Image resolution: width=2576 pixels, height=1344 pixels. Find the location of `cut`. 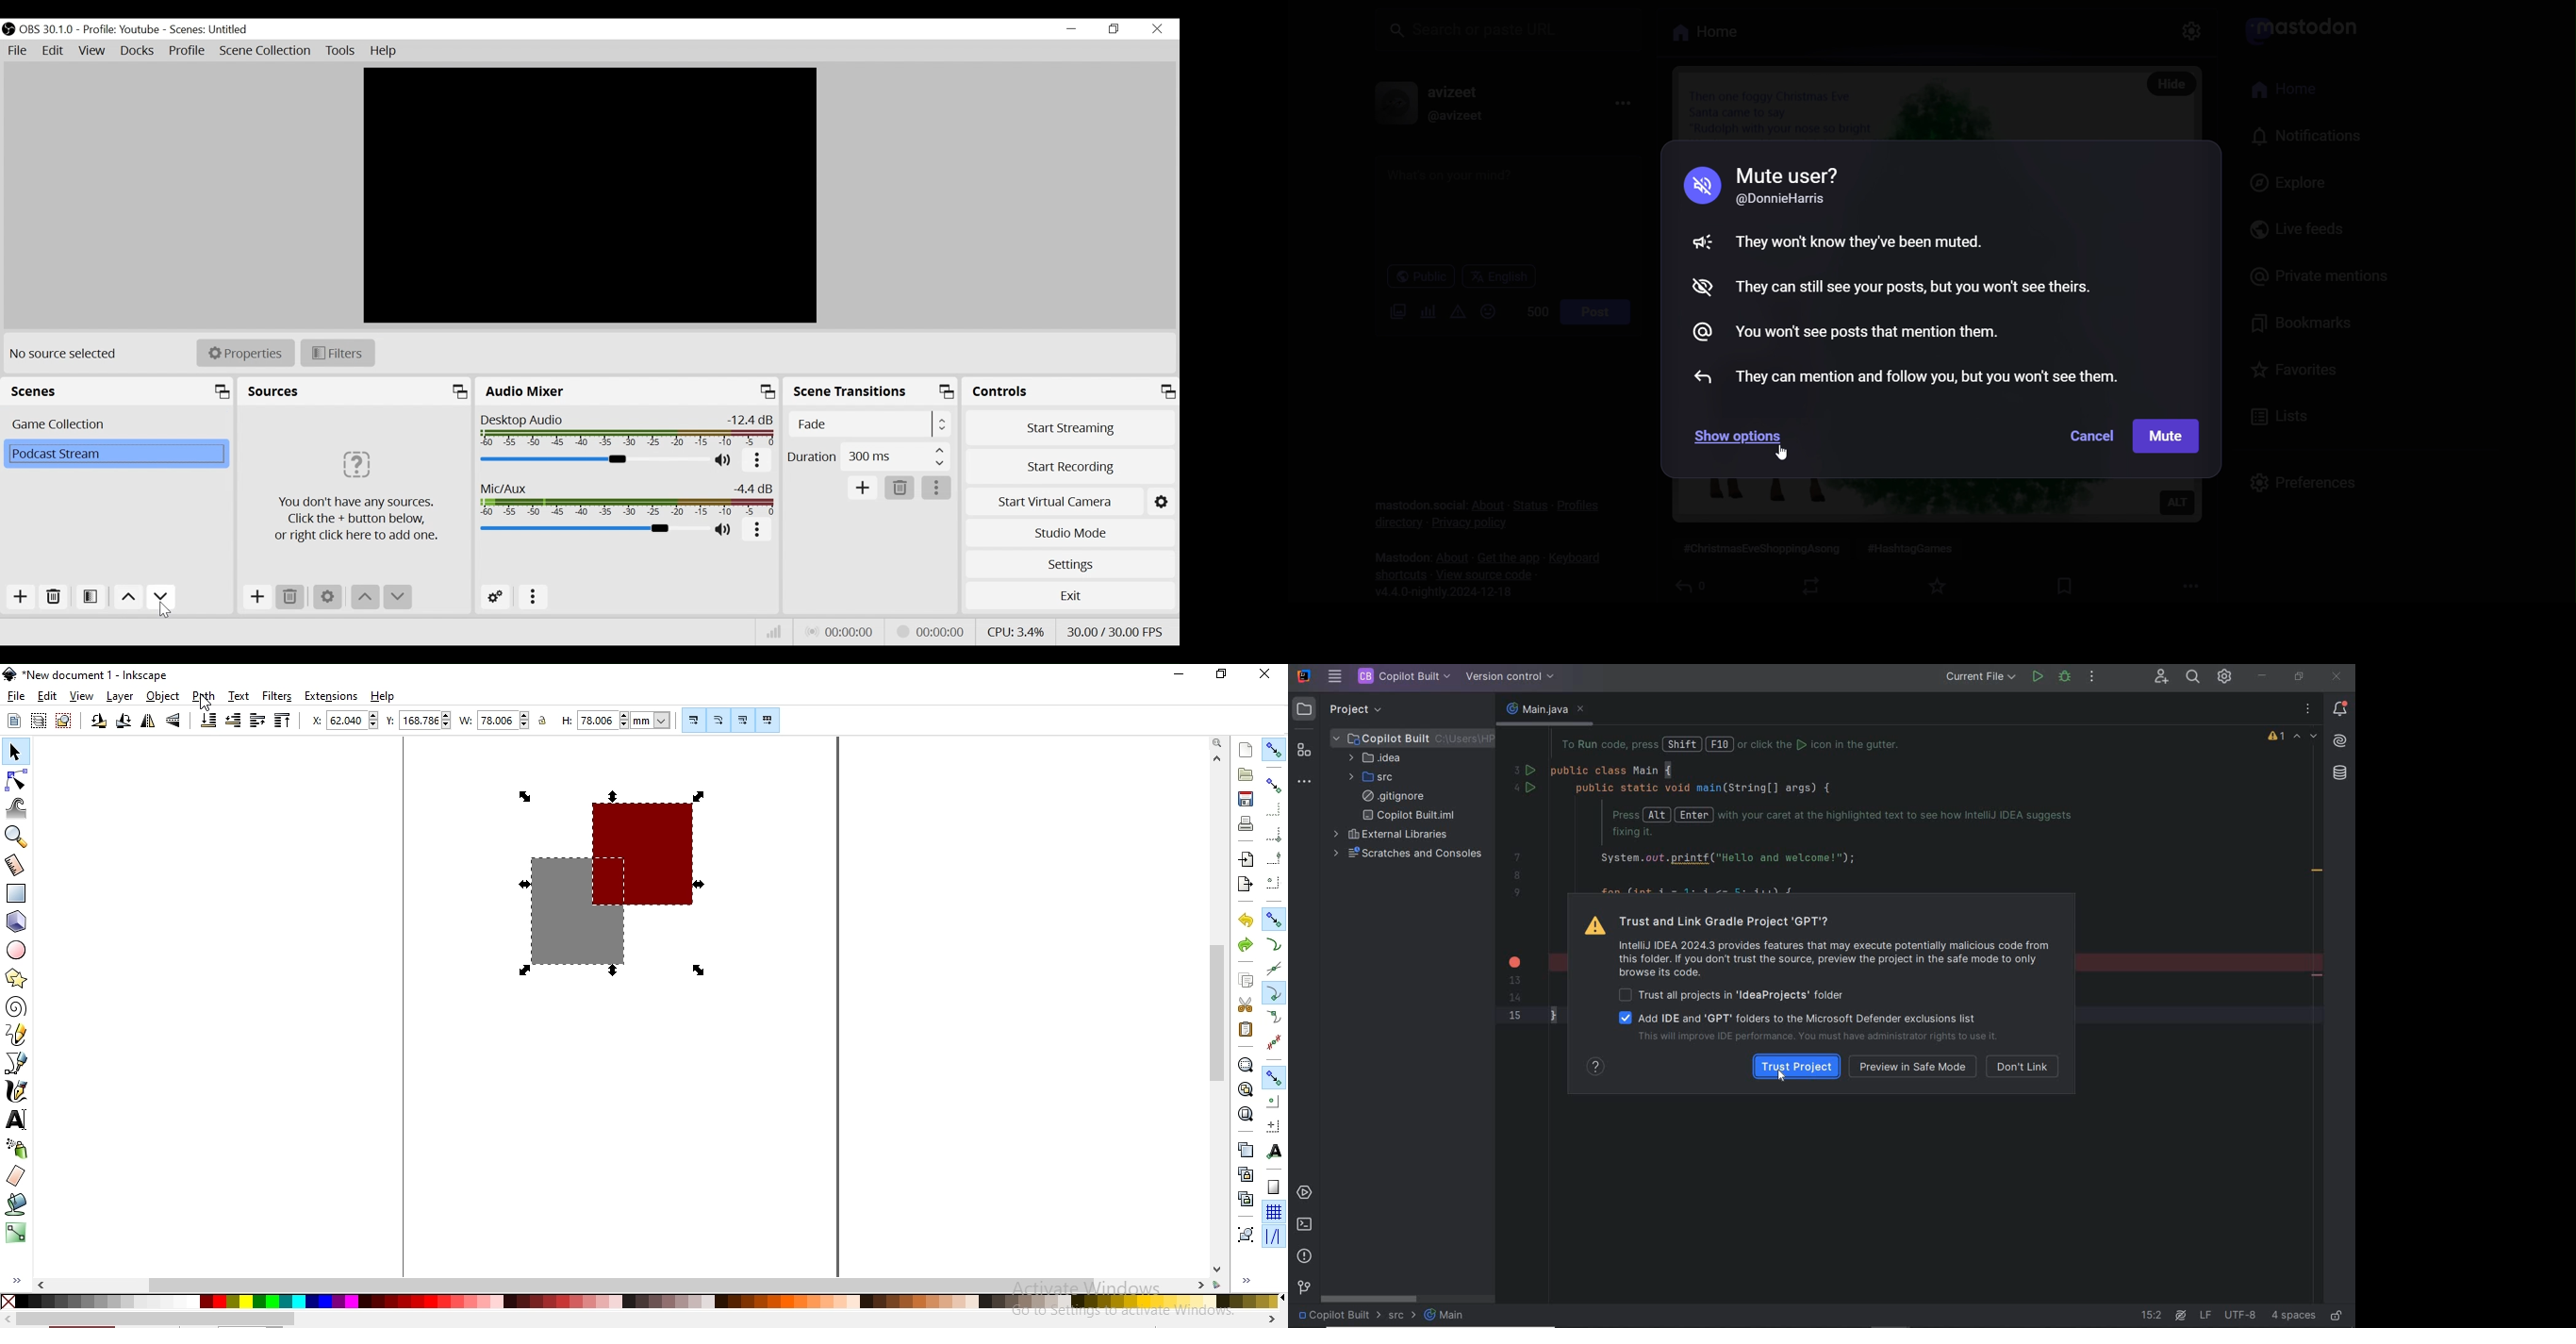

cut is located at coordinates (1245, 1005).